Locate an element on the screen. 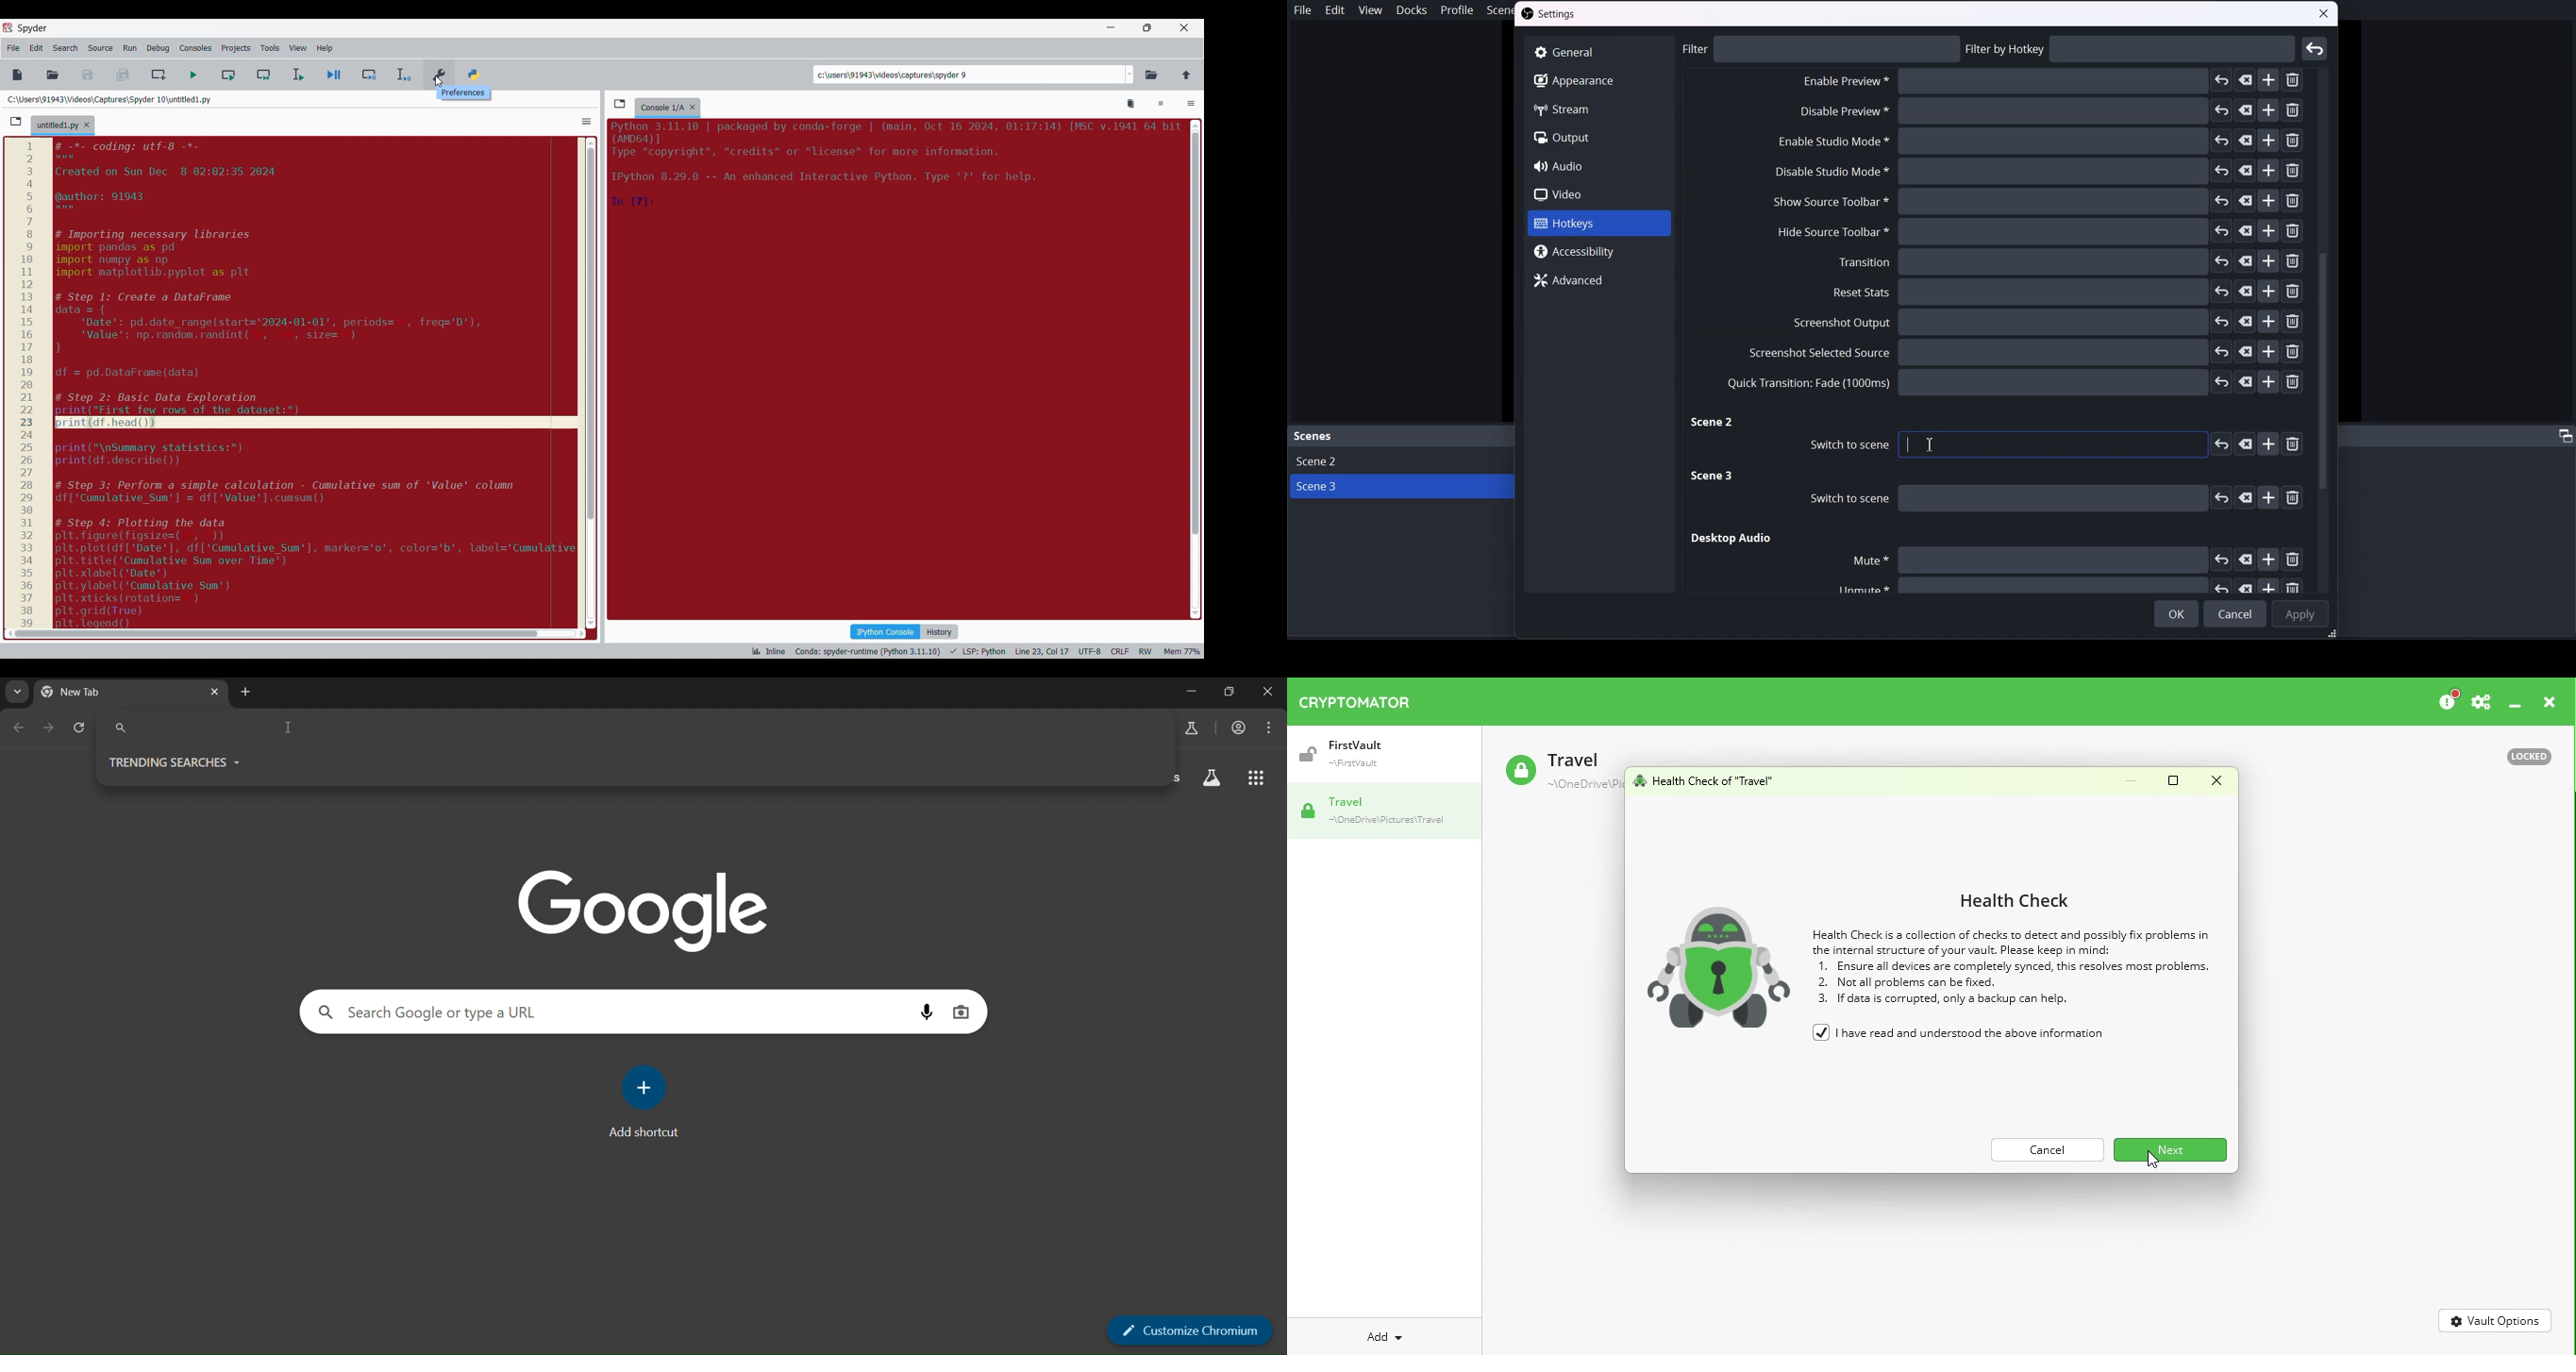 Image resolution: width=2576 pixels, height=1372 pixels. Run current cell is located at coordinates (228, 75).